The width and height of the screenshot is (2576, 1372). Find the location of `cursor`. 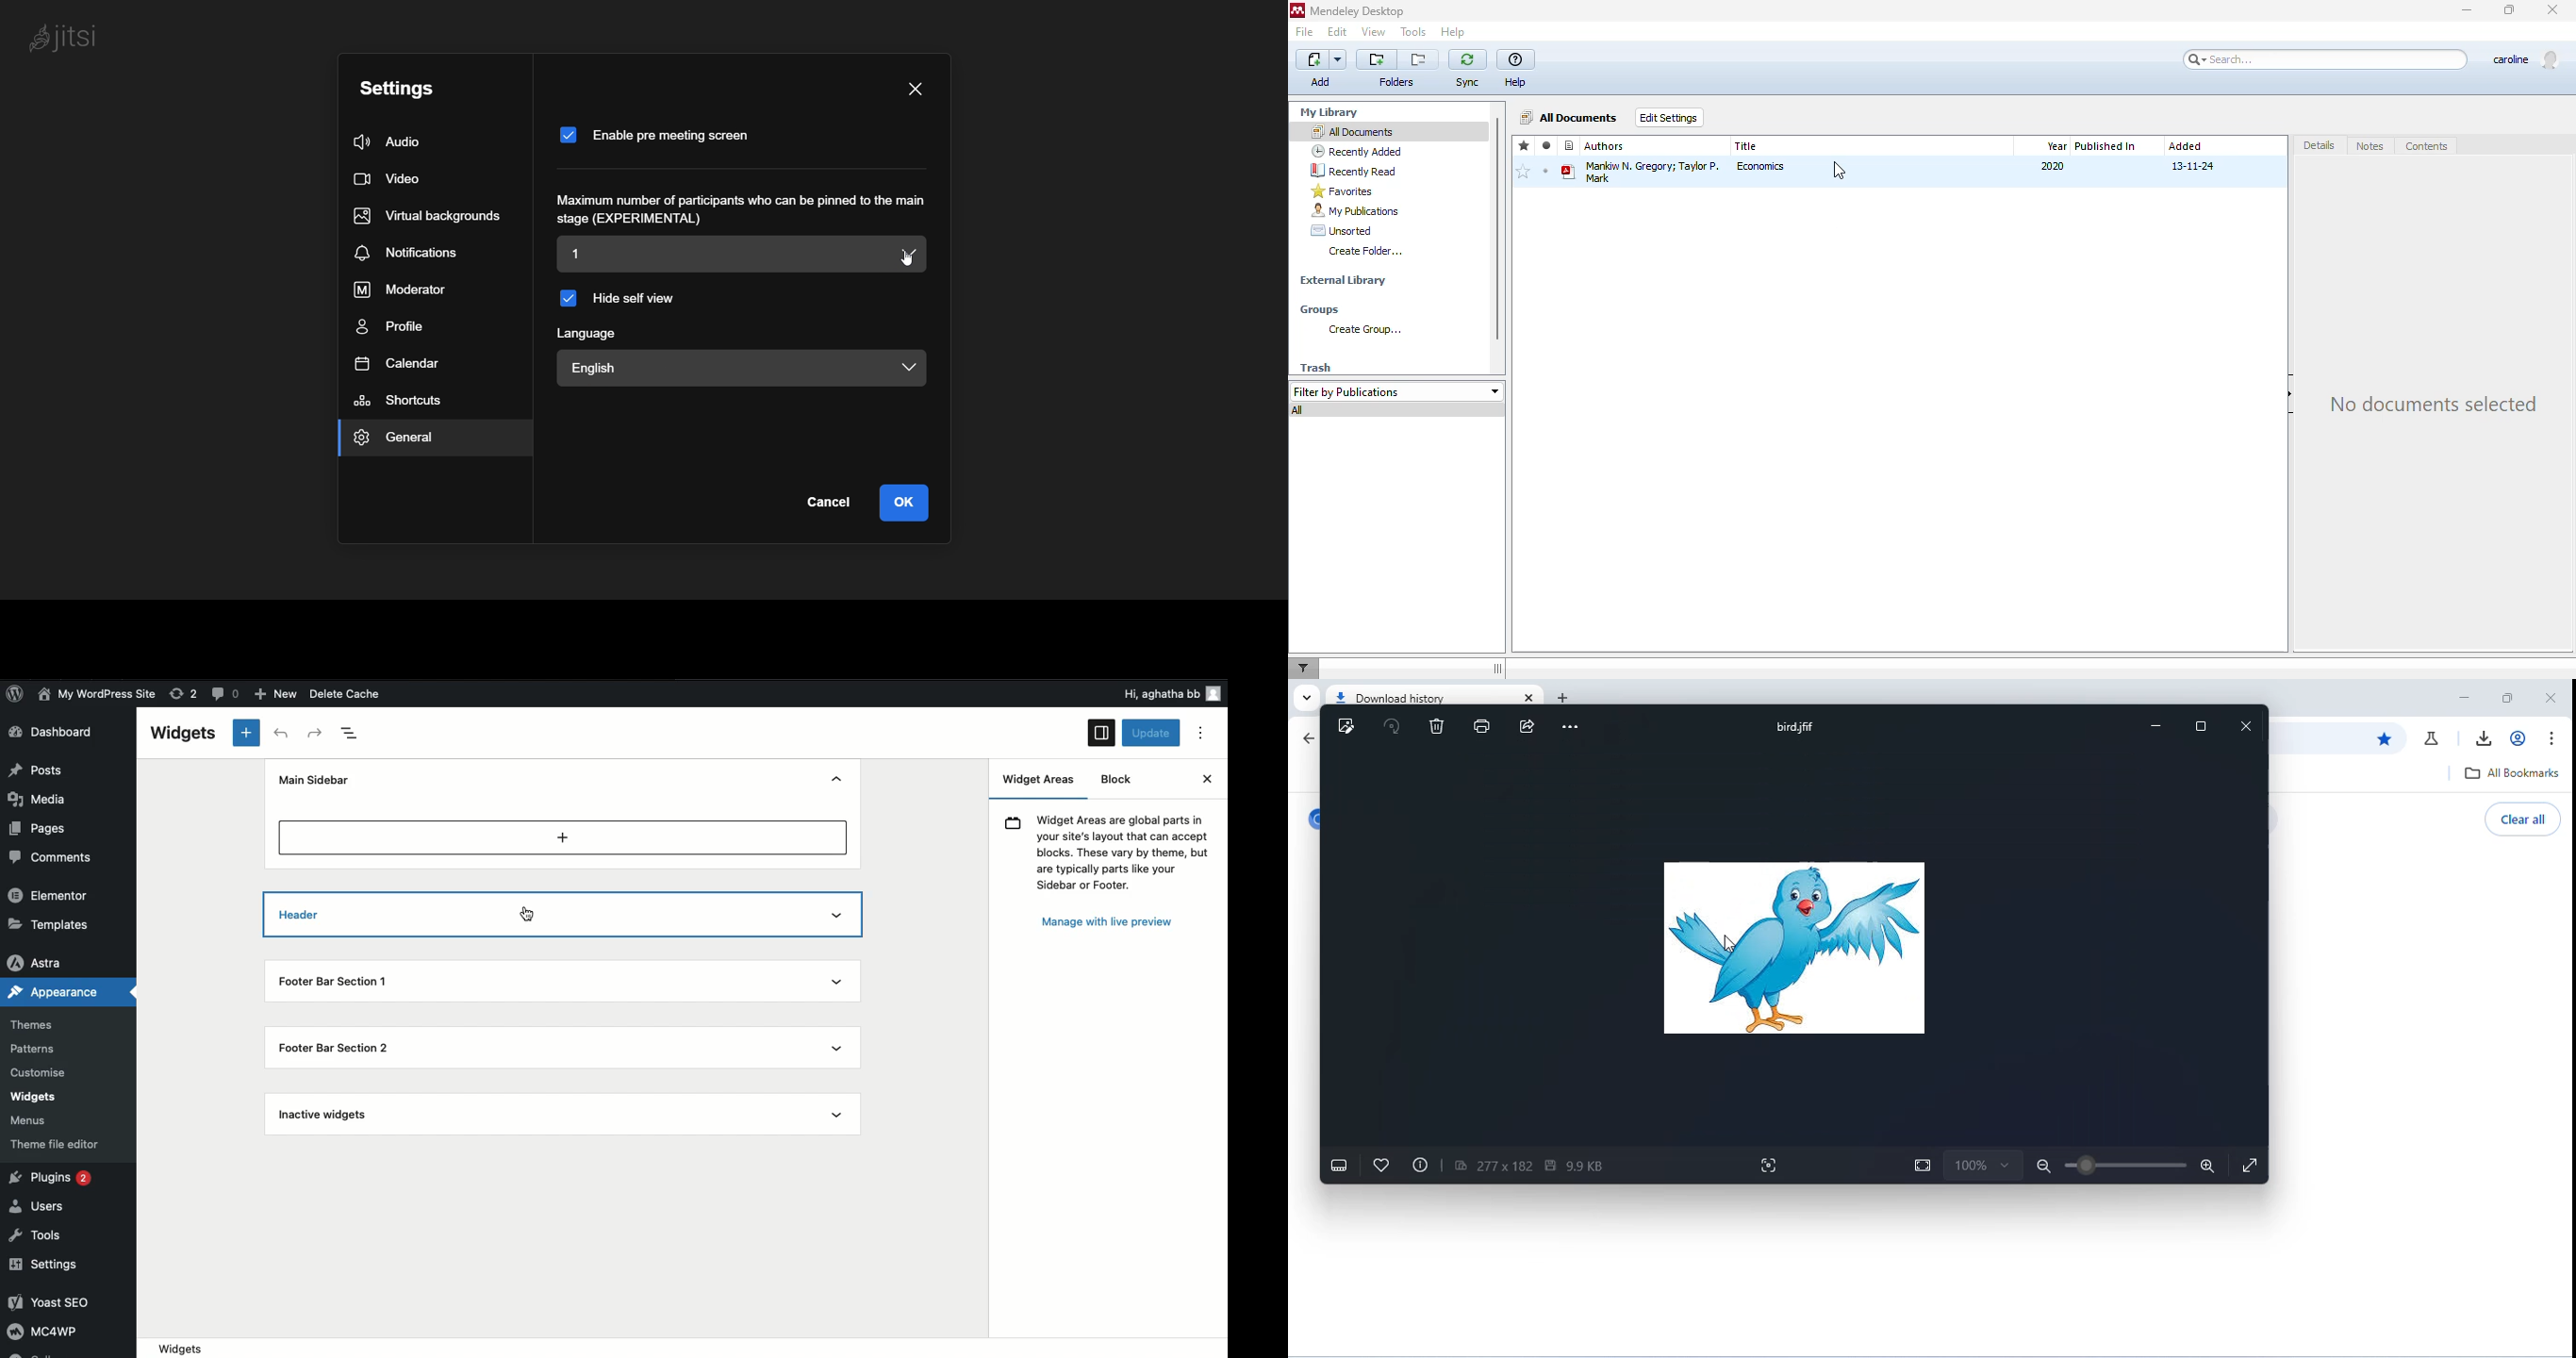

cursor is located at coordinates (529, 914).